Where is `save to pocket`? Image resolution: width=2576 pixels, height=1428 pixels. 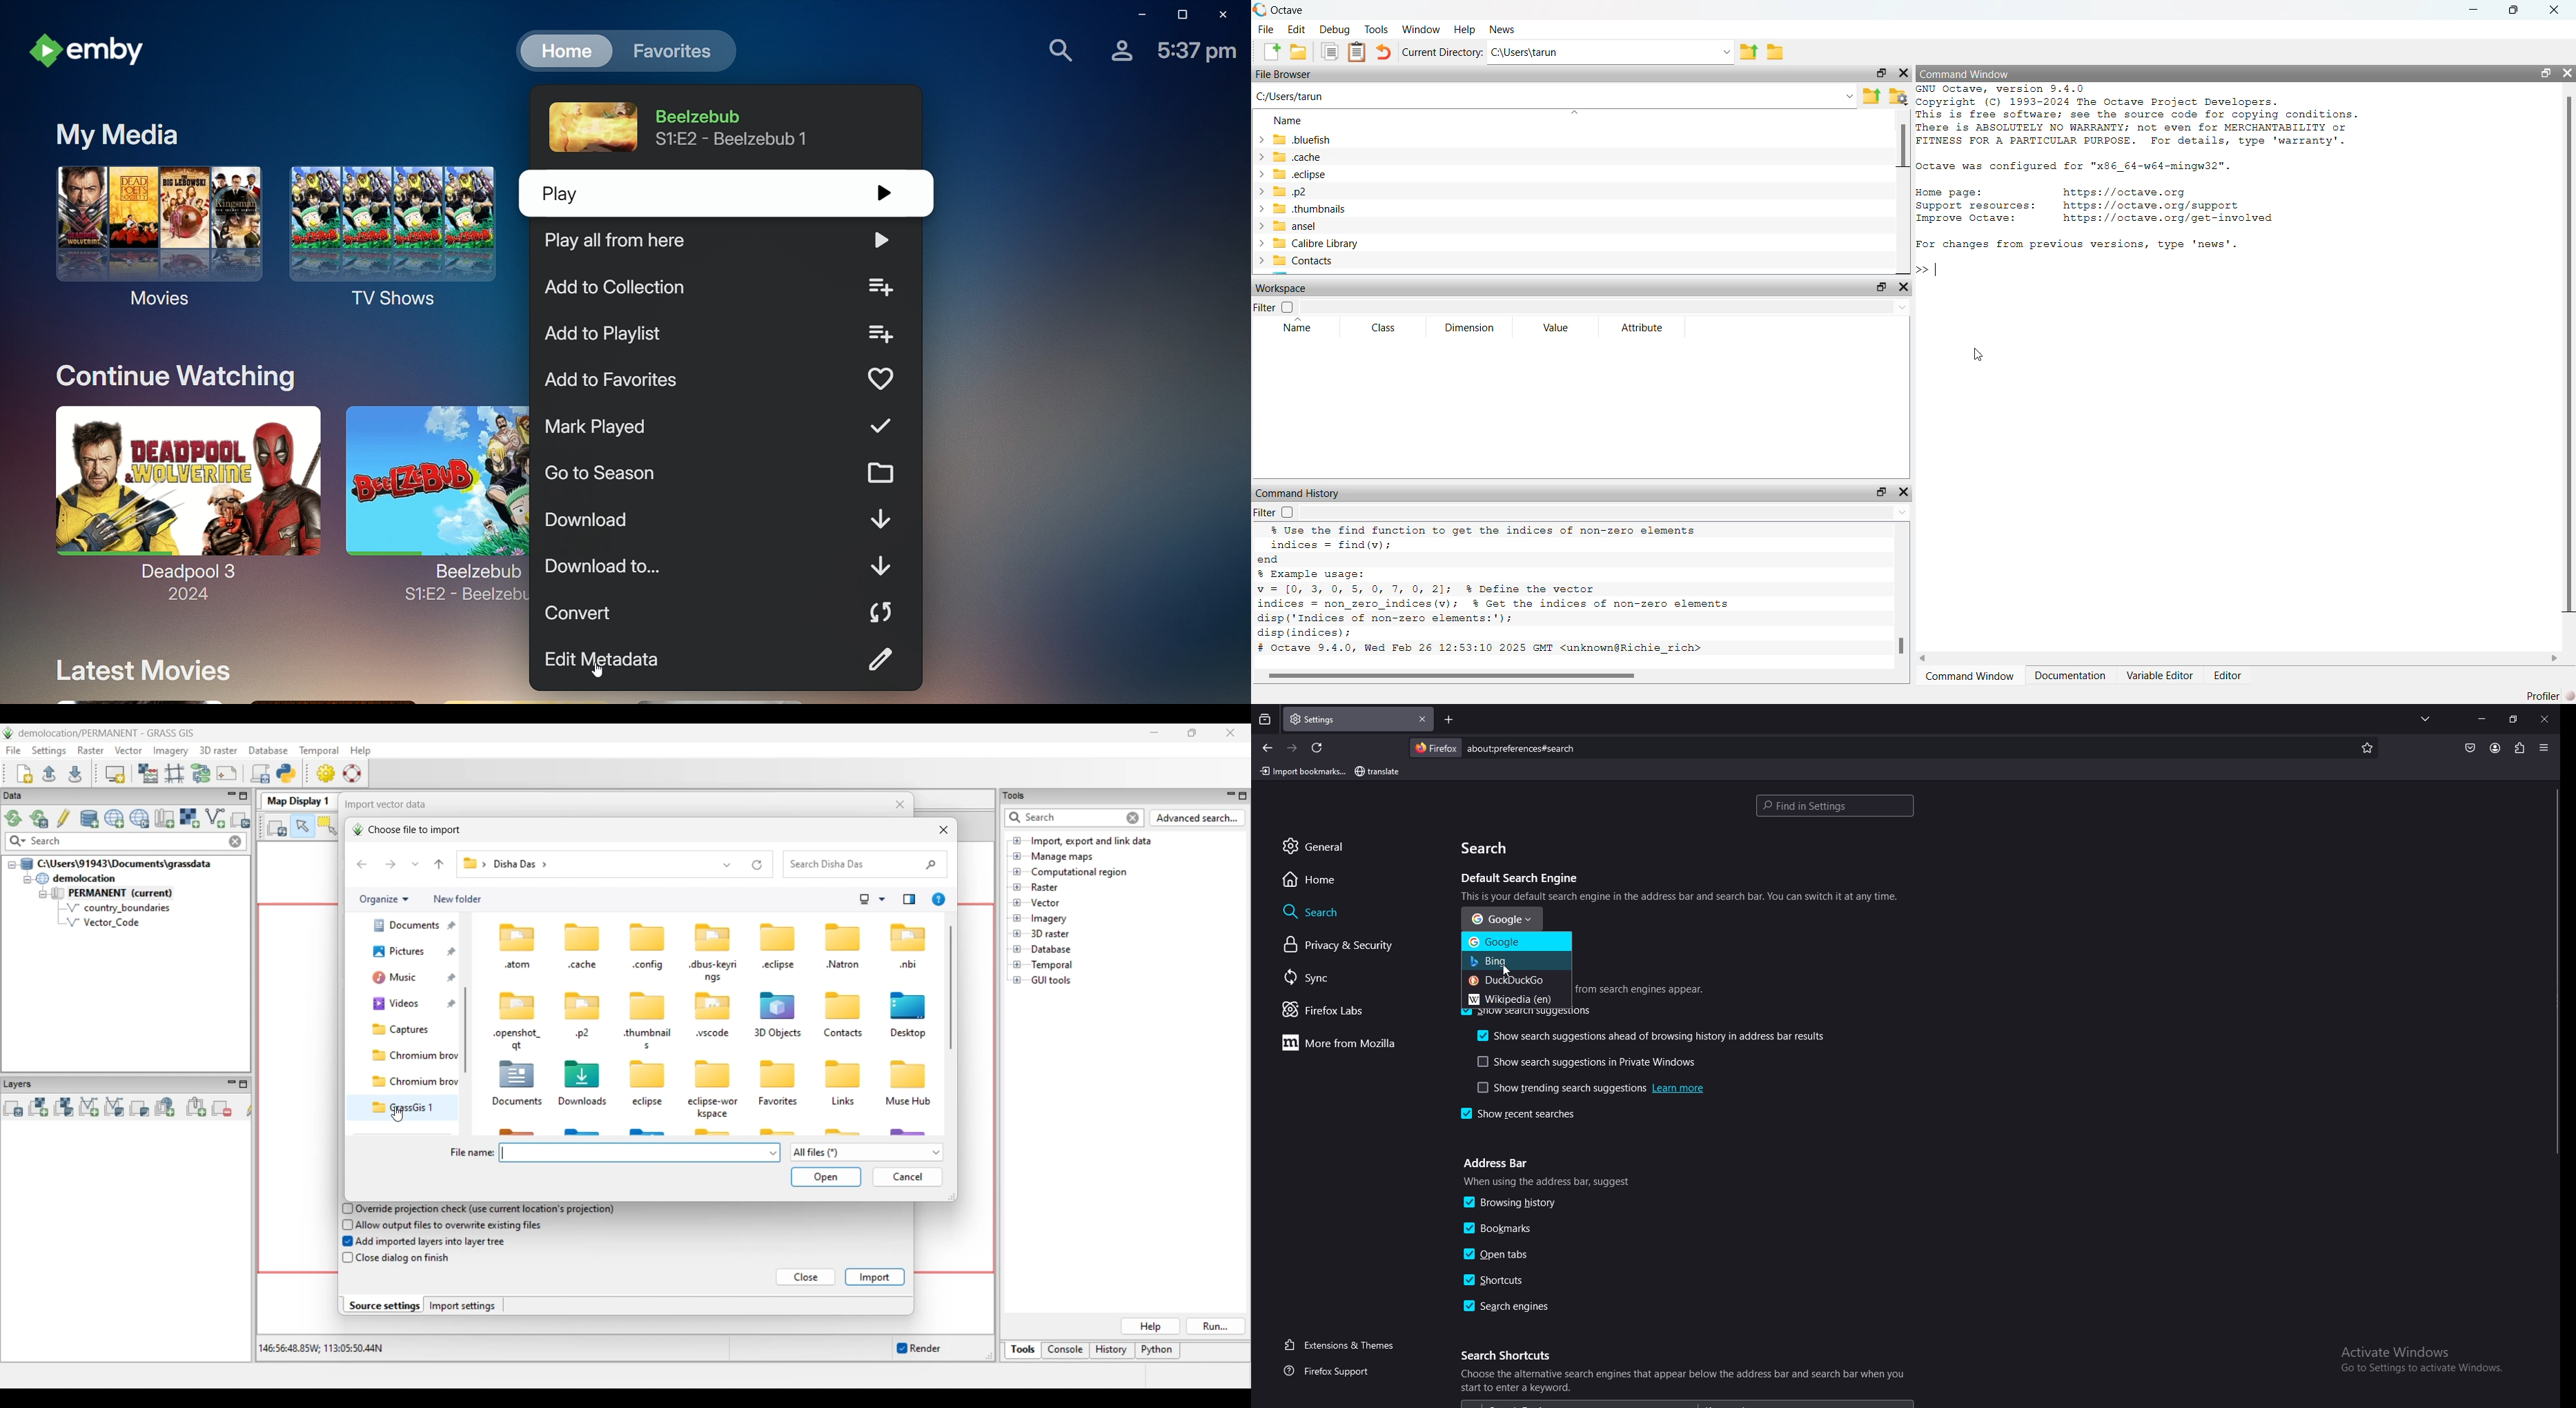
save to pocket is located at coordinates (2471, 748).